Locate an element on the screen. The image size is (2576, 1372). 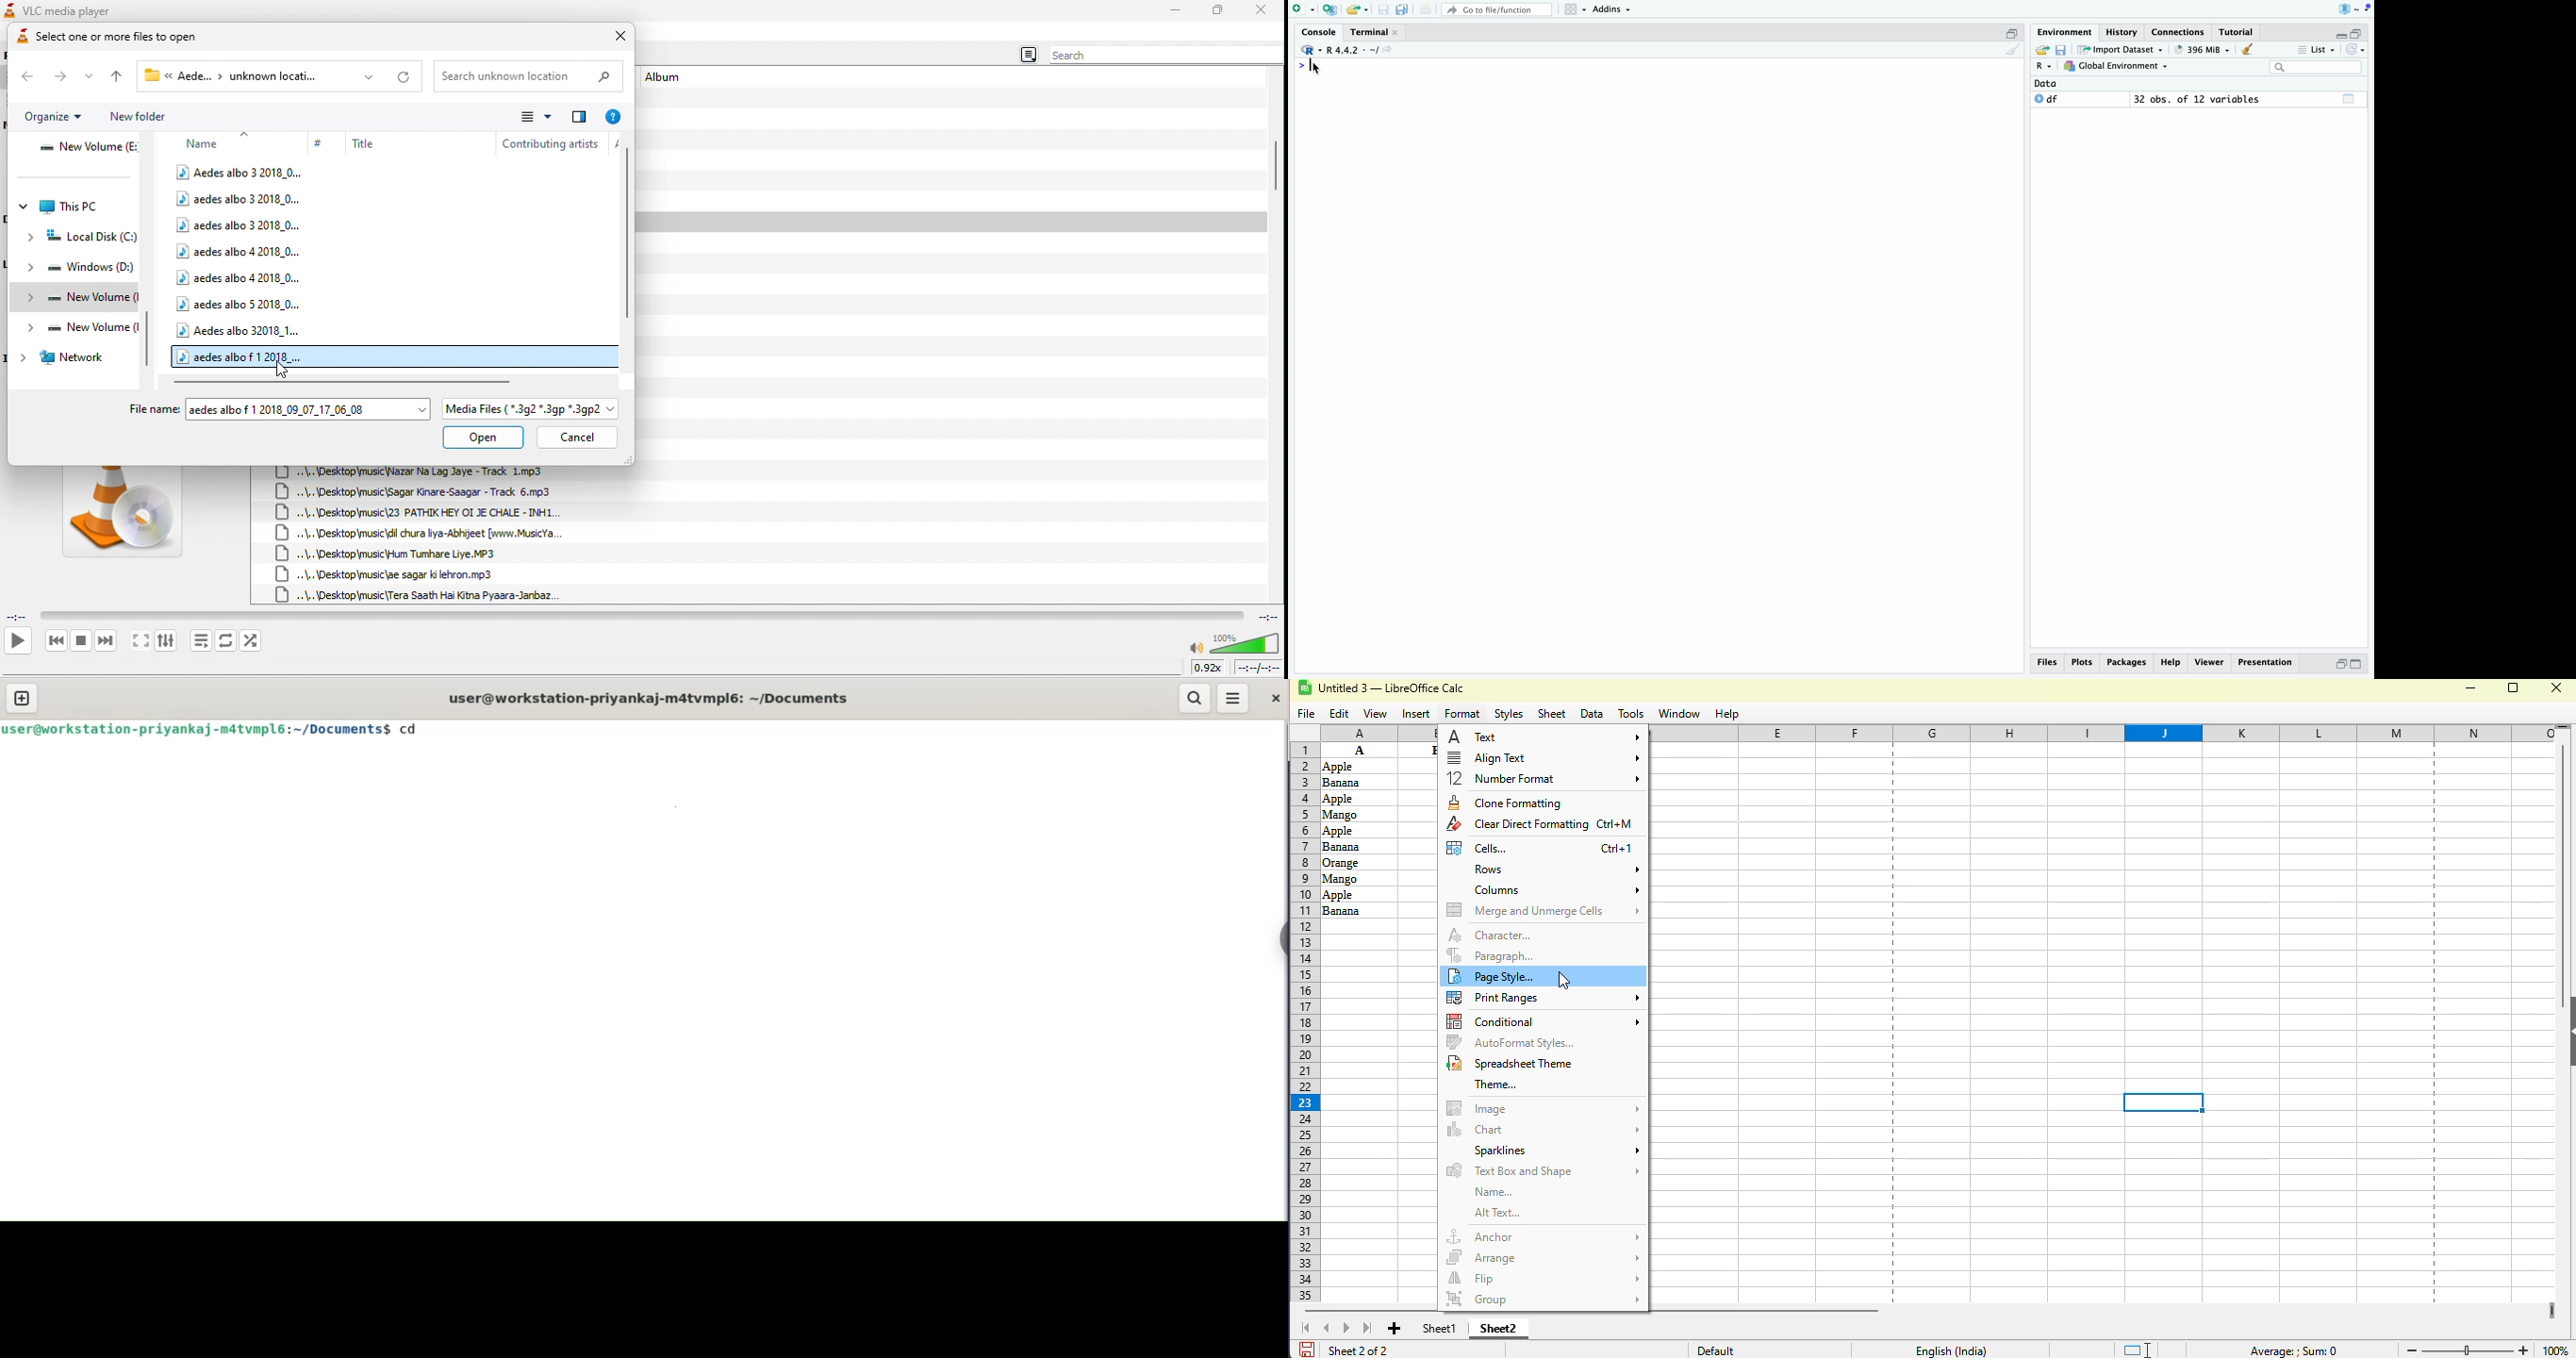
..\..\Desktop\music\ae sagar ki lehron.mp3 is located at coordinates (393, 575).